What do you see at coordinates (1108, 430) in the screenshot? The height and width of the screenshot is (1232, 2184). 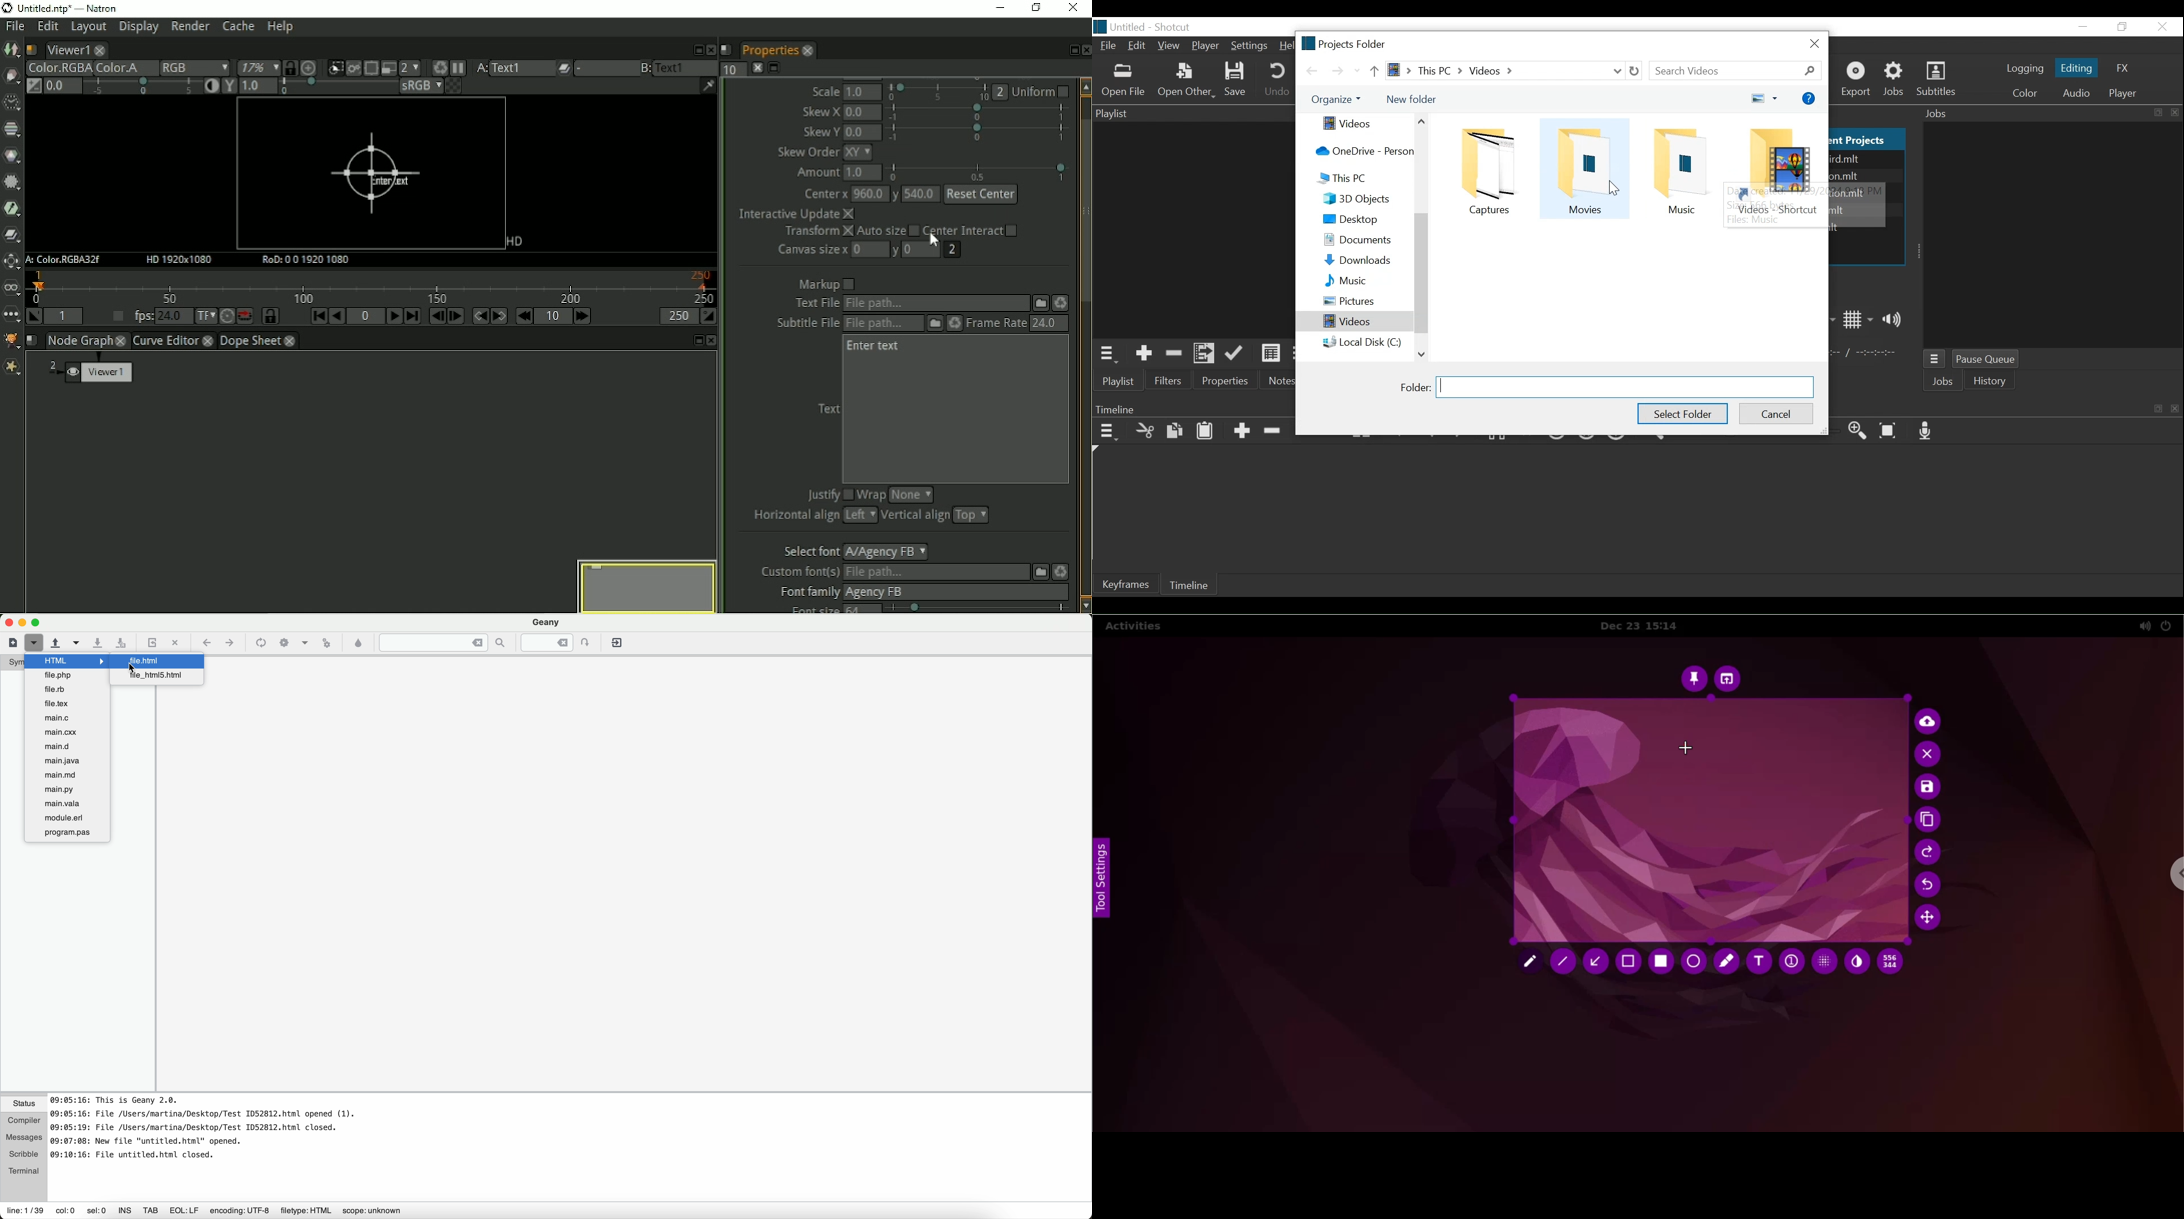 I see `Timeline Menu` at bounding box center [1108, 430].